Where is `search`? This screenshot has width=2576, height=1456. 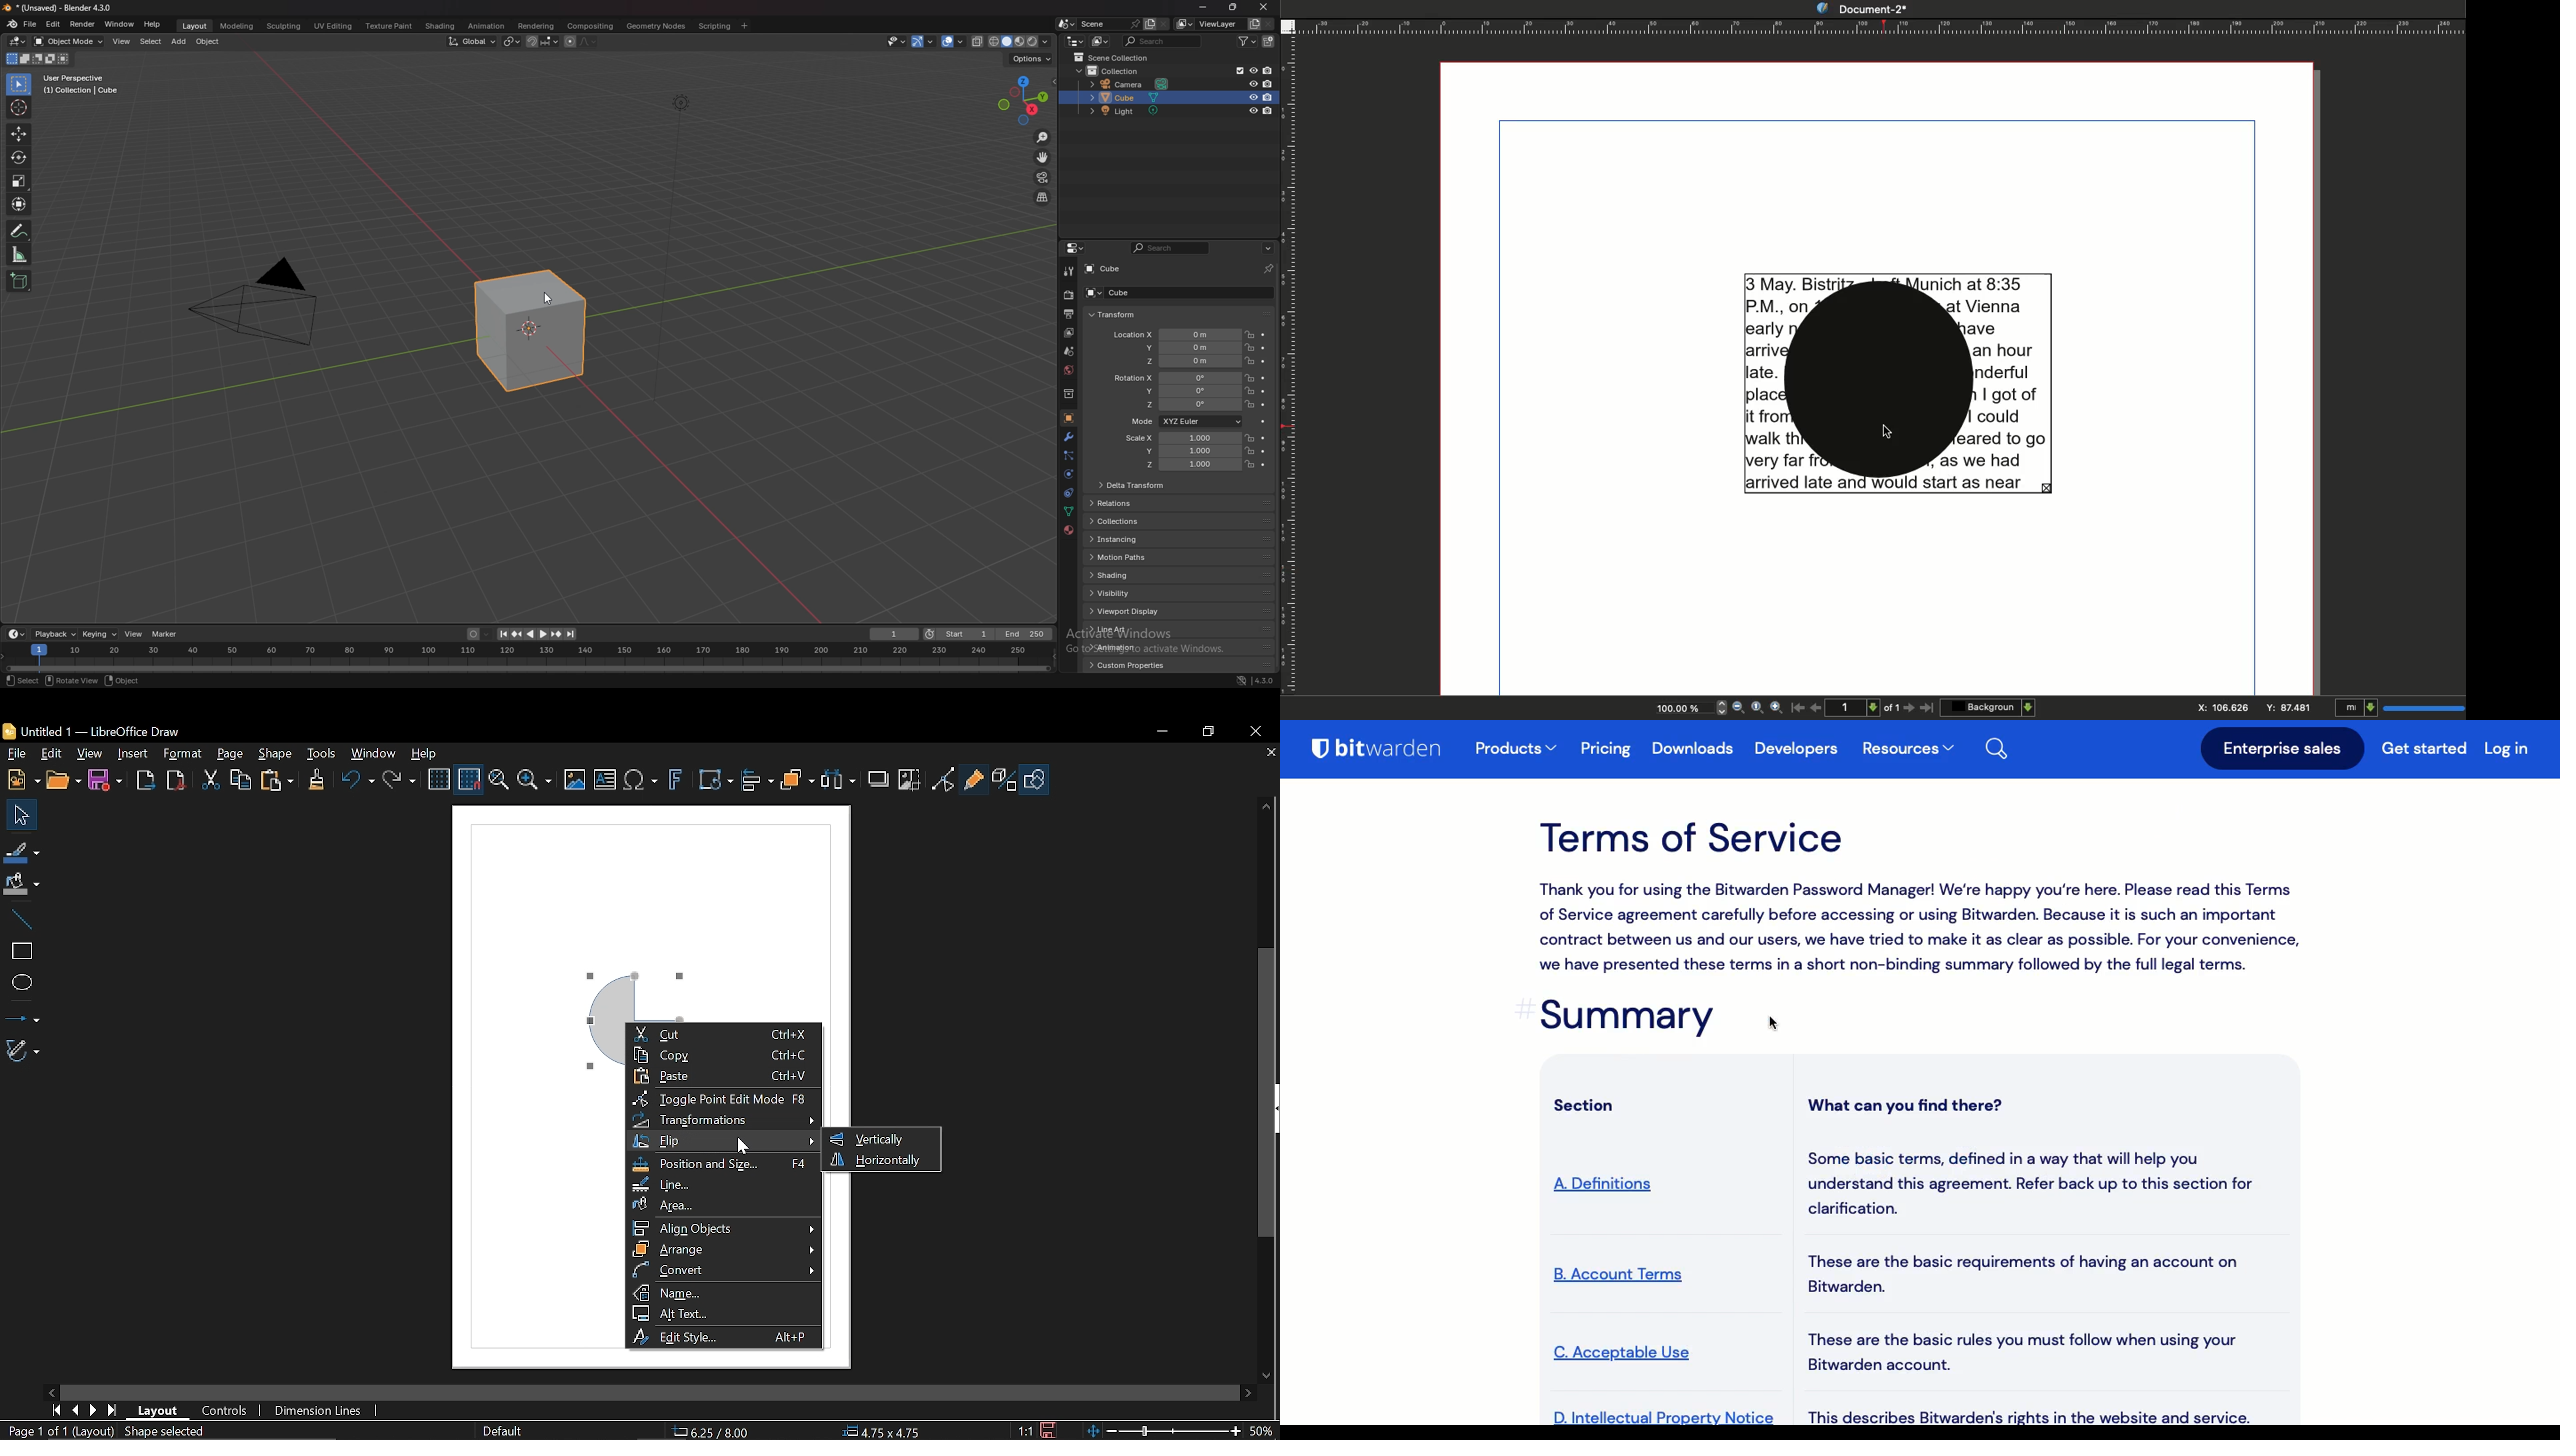
search is located at coordinates (1162, 41).